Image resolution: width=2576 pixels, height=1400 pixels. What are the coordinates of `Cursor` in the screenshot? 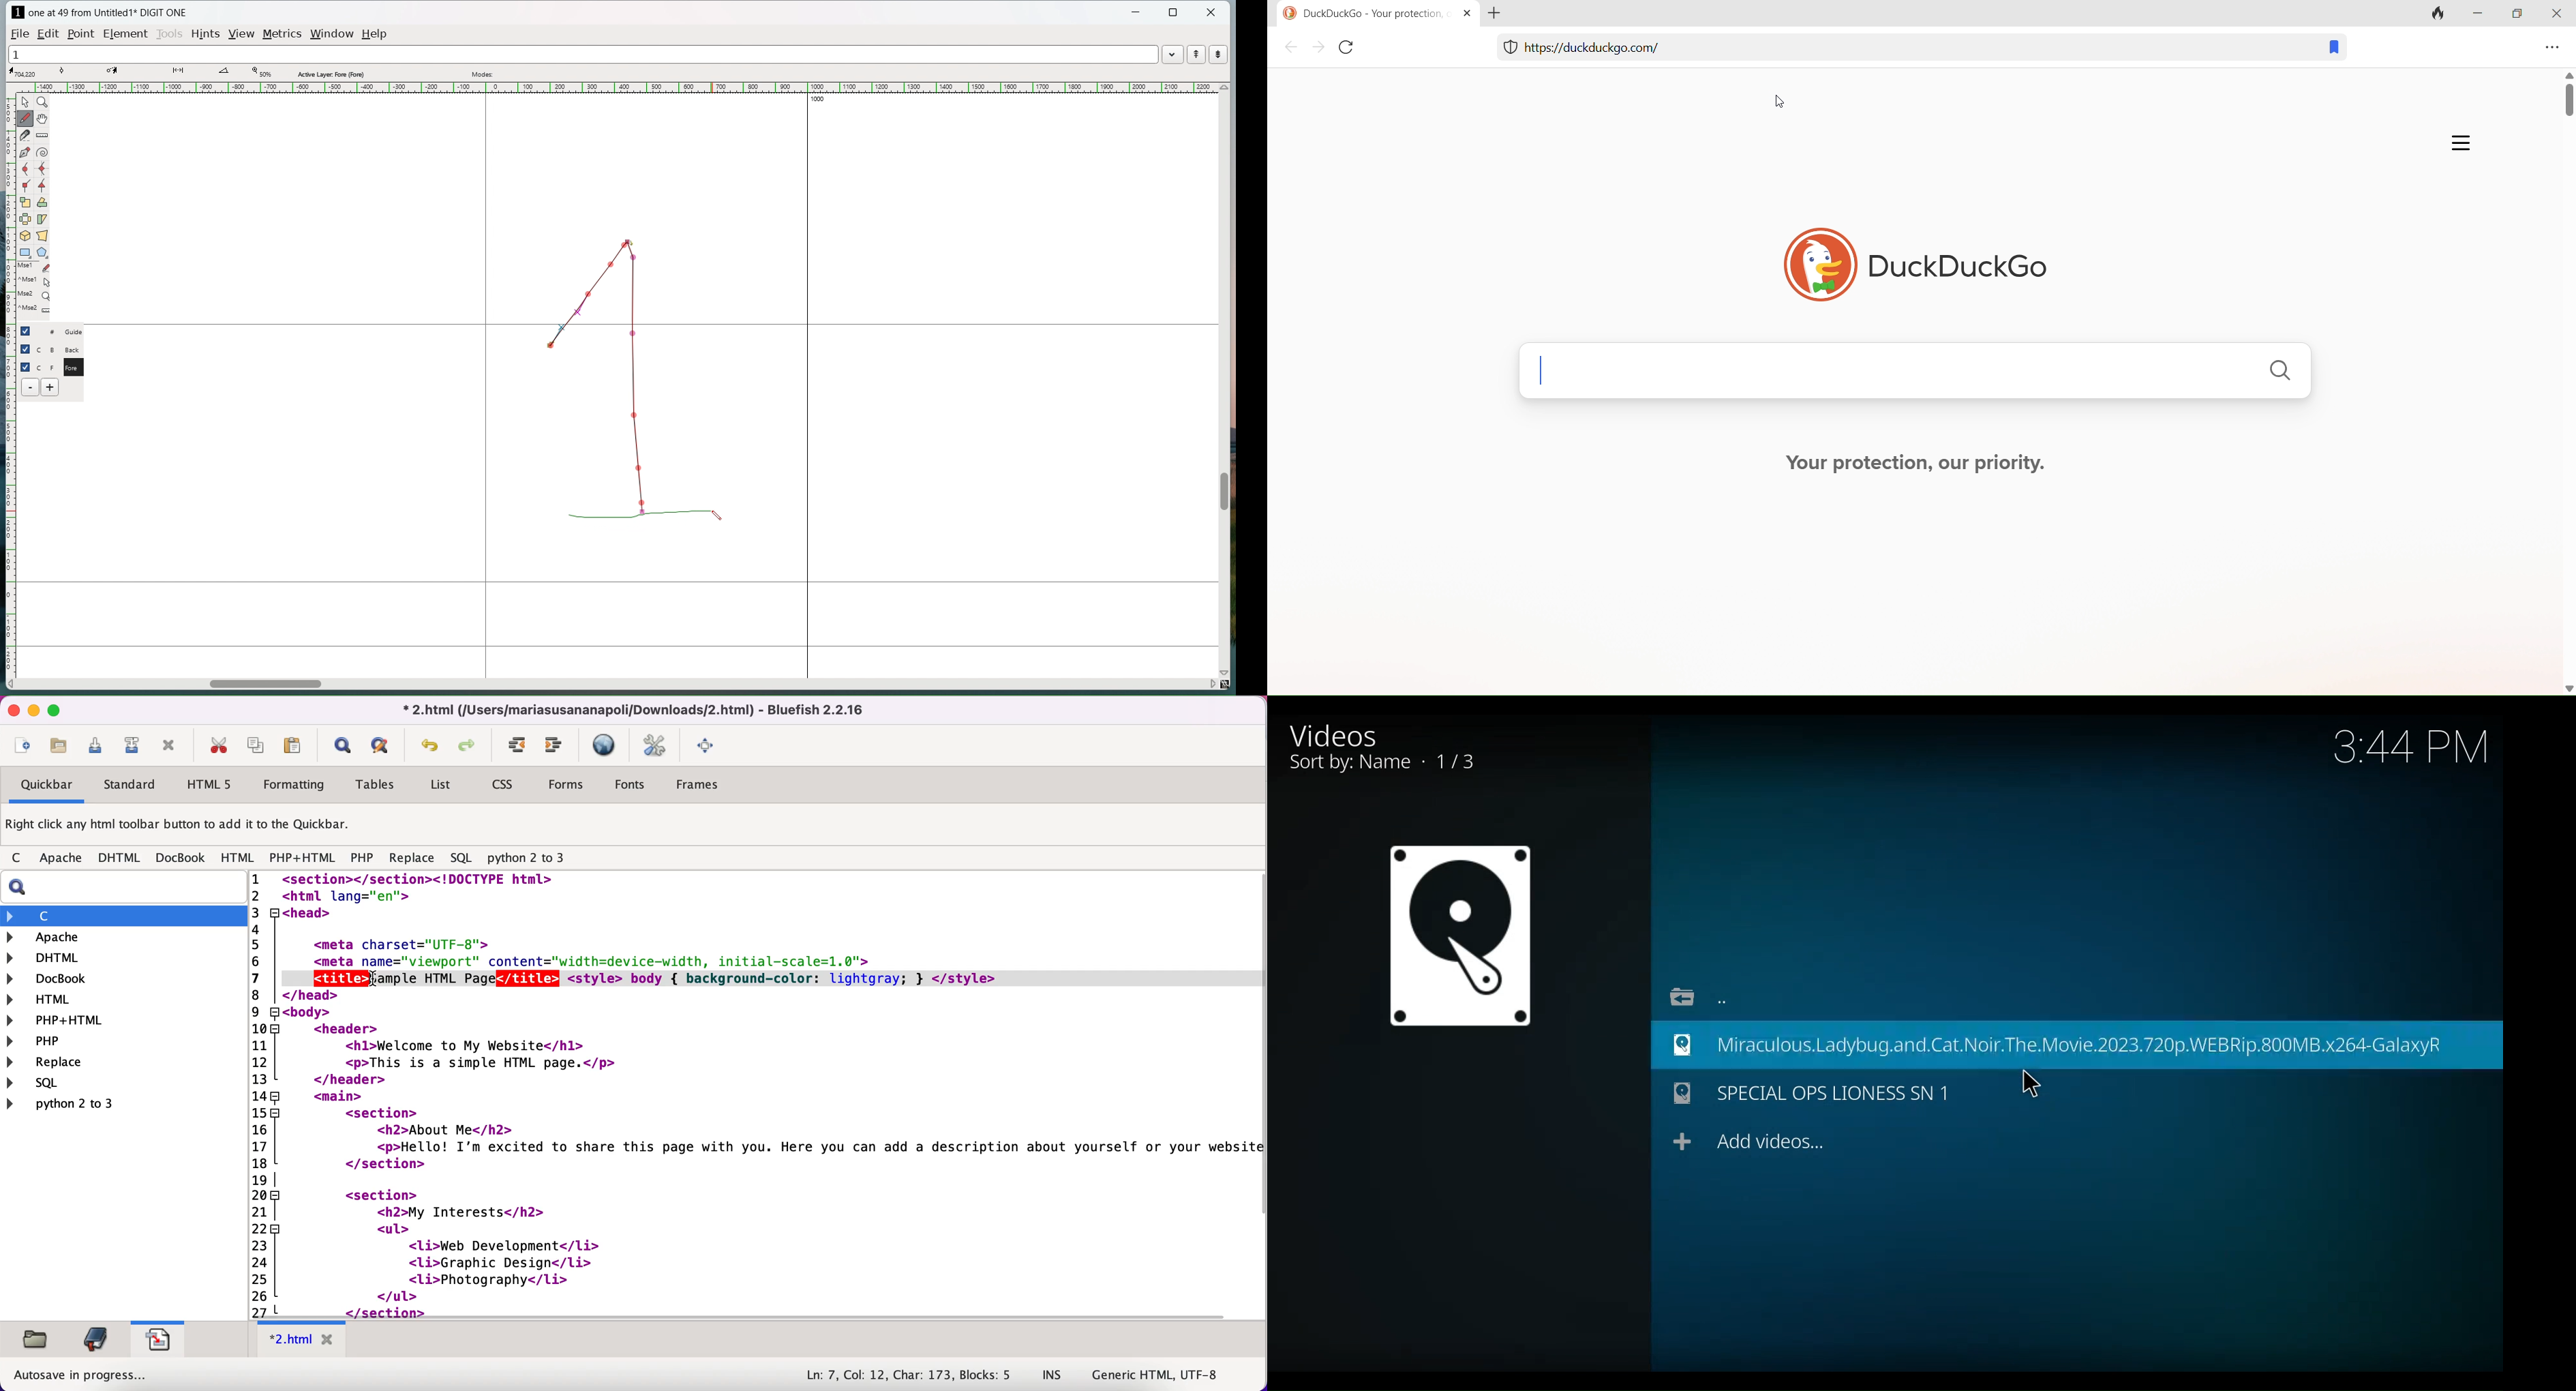 It's located at (2029, 1082).